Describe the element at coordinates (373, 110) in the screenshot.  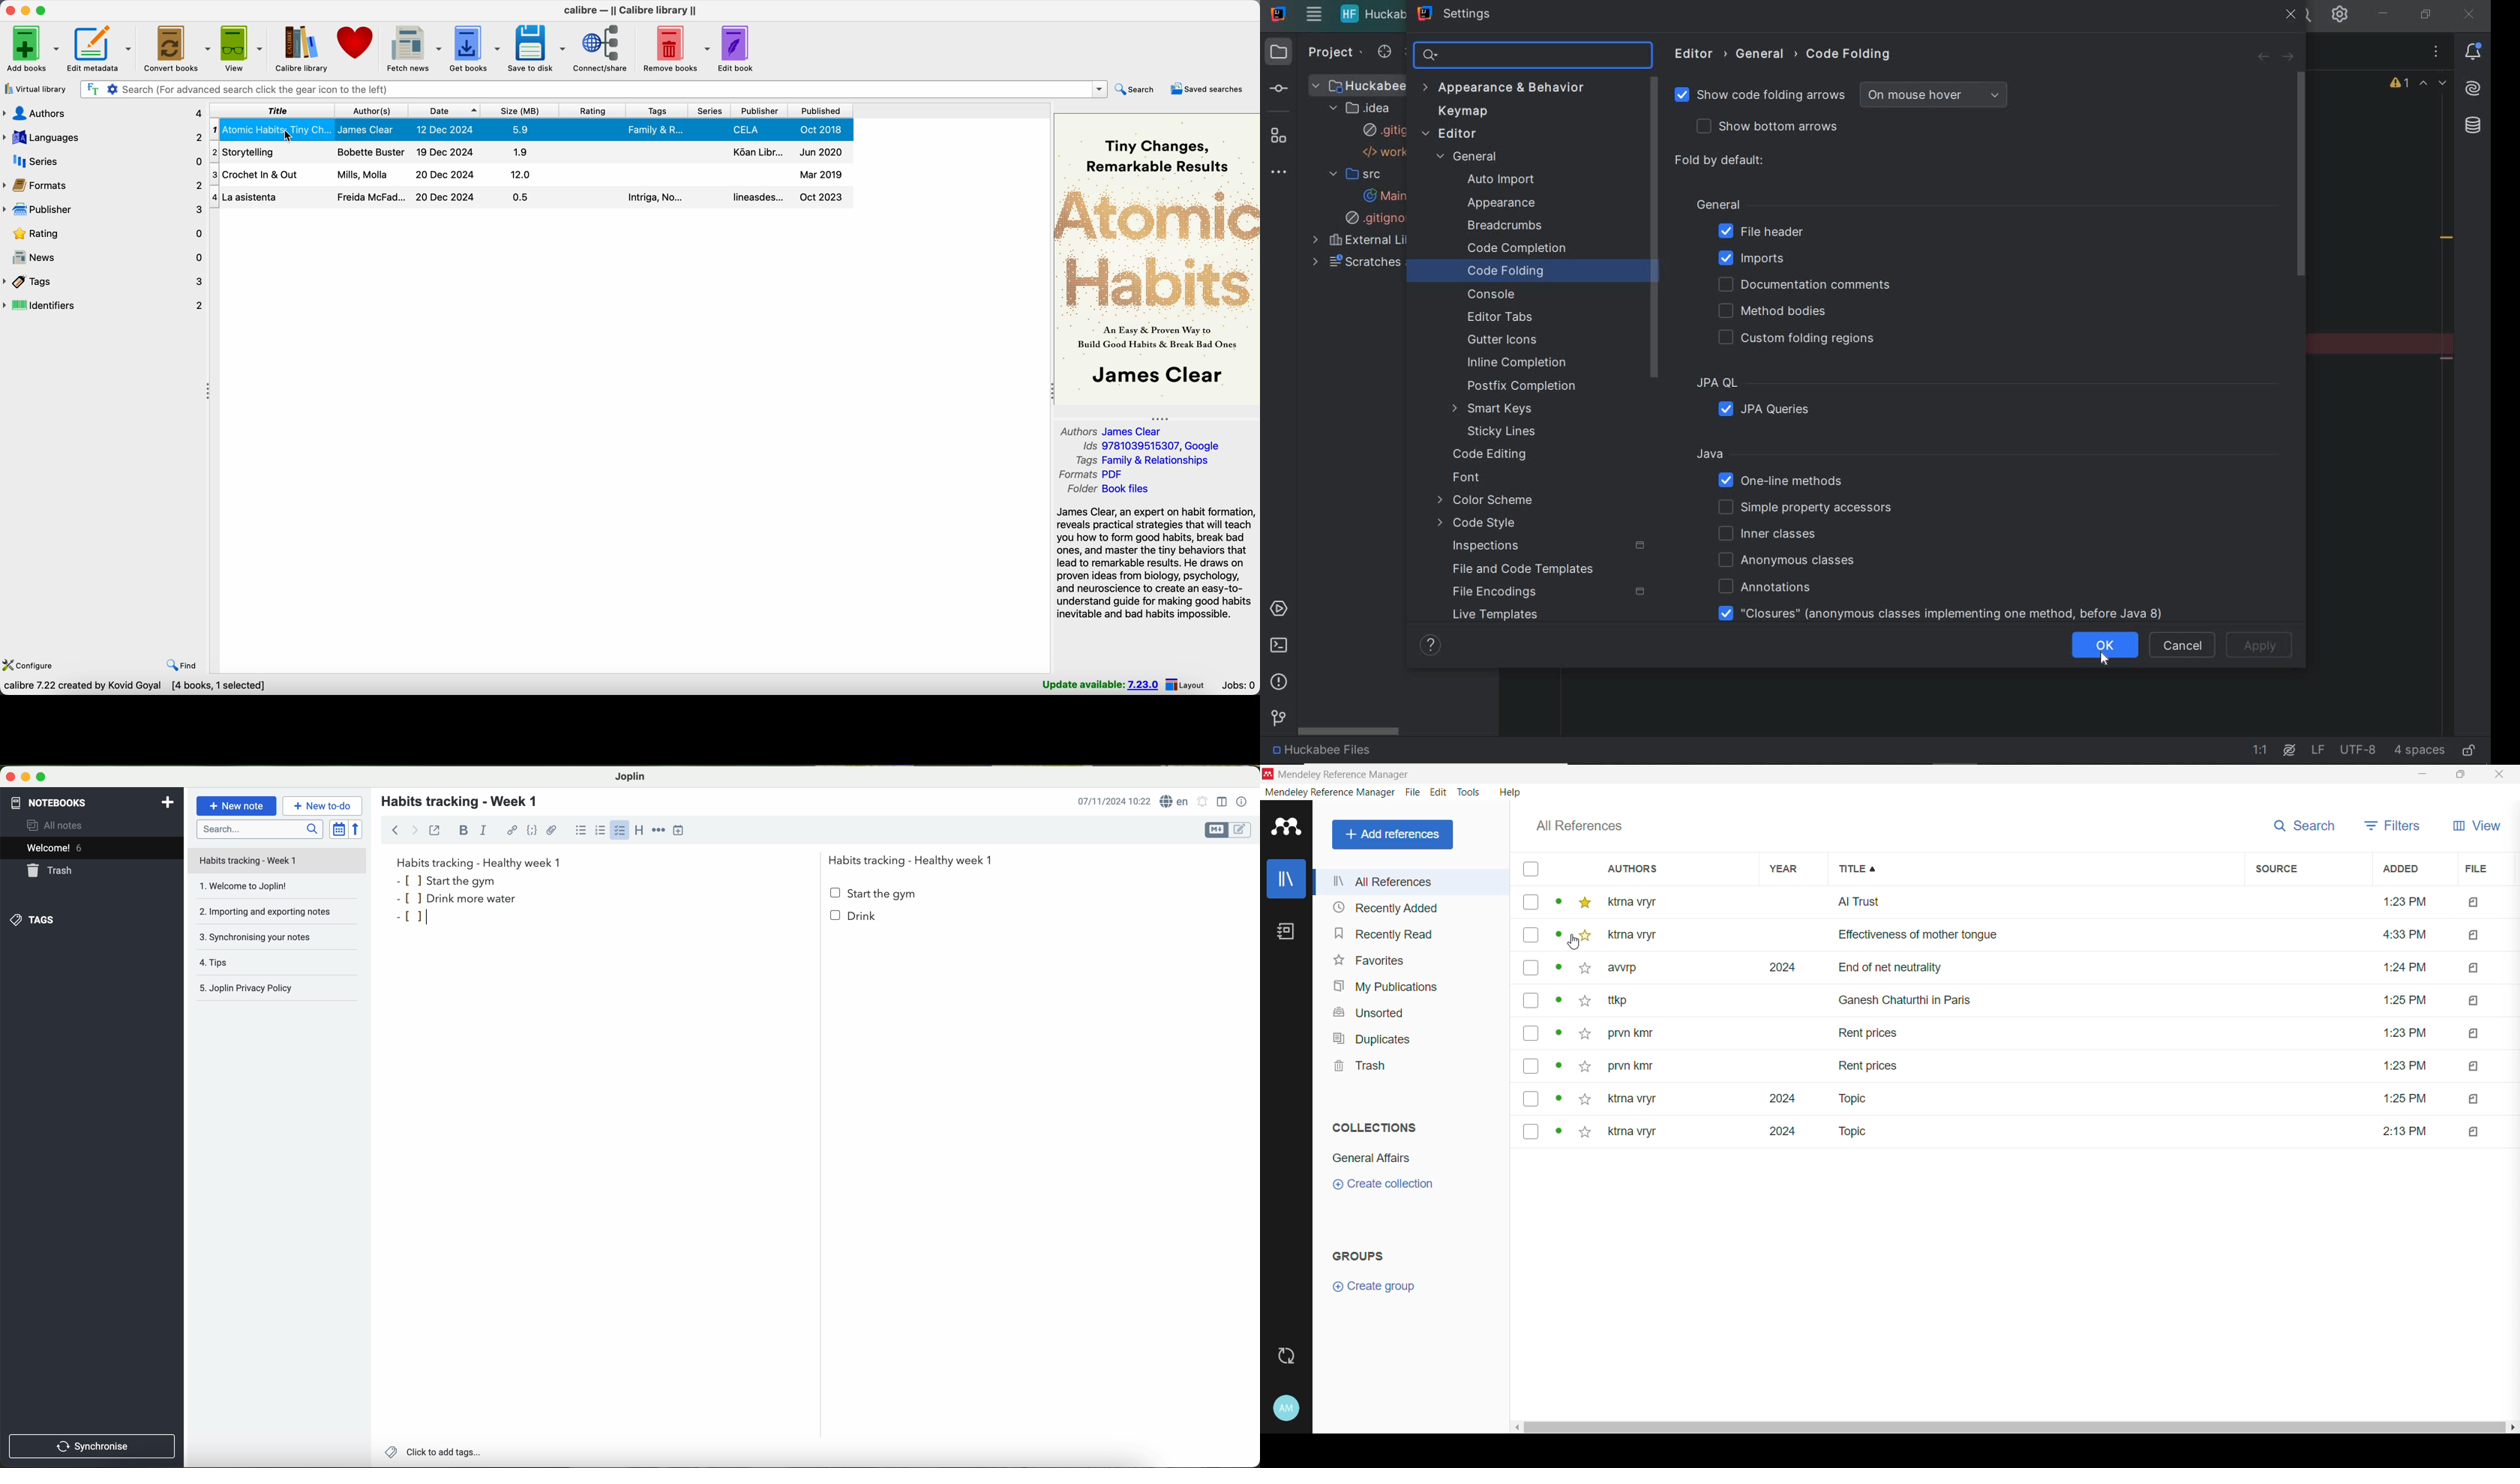
I see `author(s)` at that location.